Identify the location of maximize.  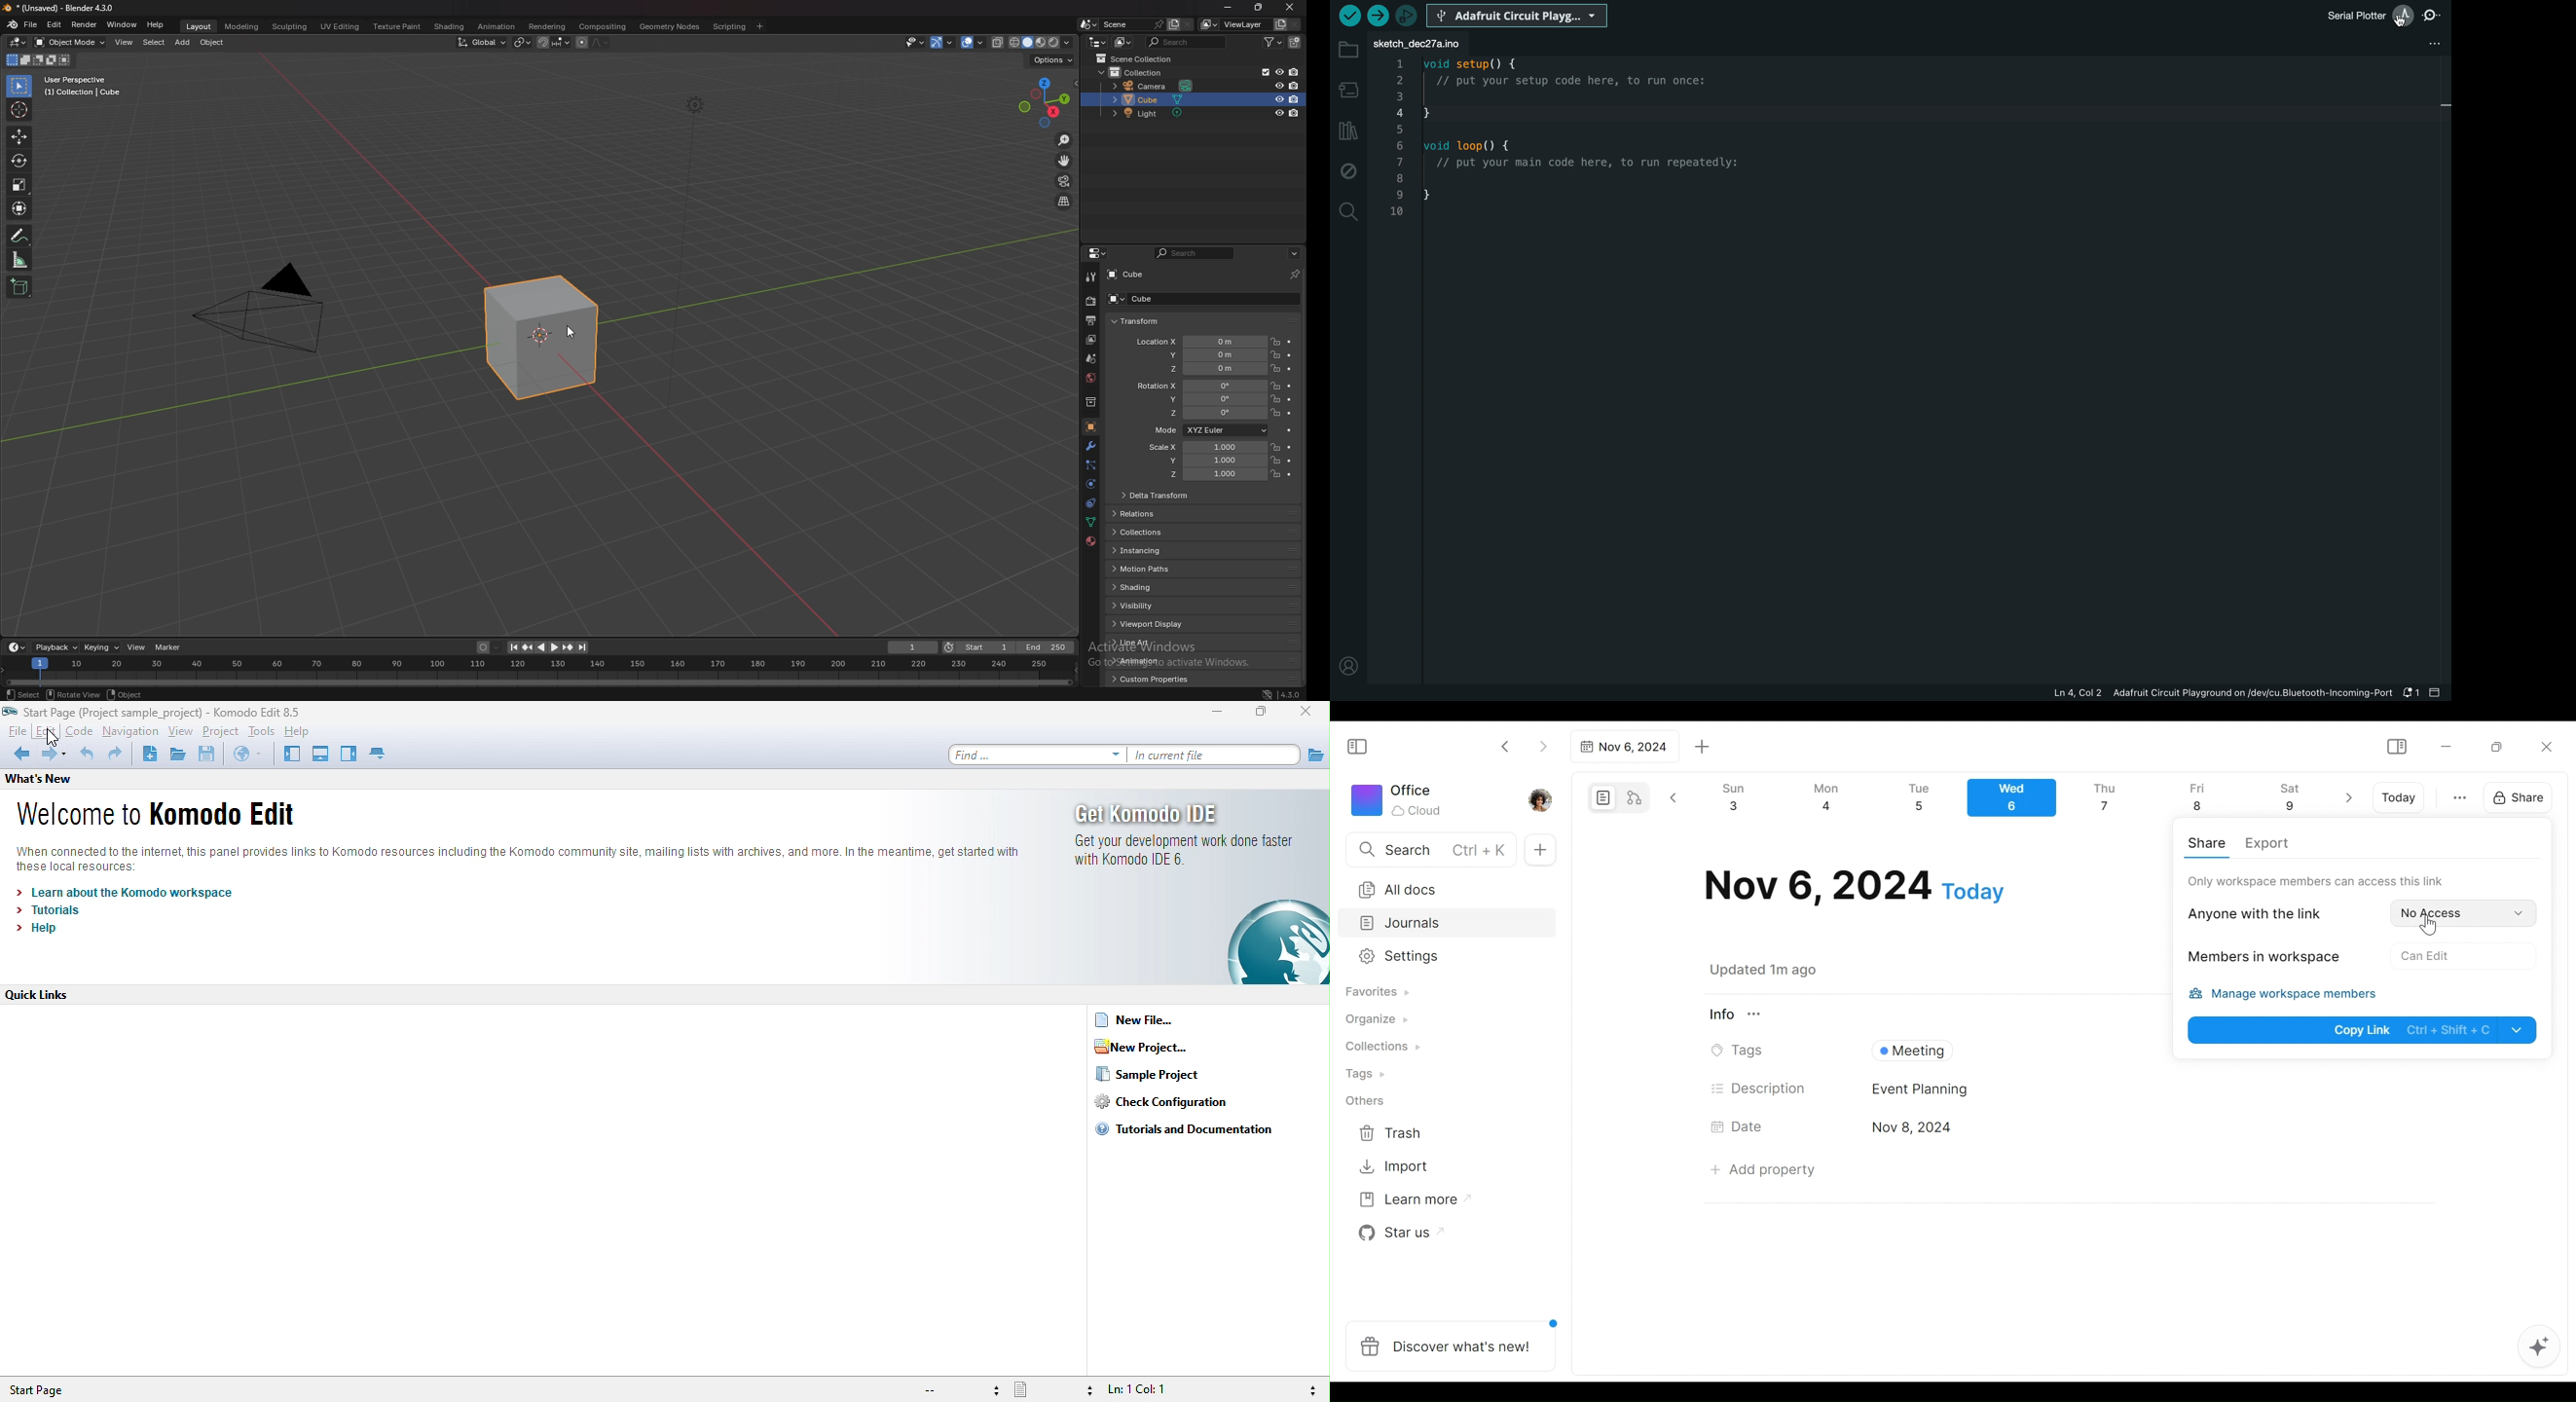
(1266, 713).